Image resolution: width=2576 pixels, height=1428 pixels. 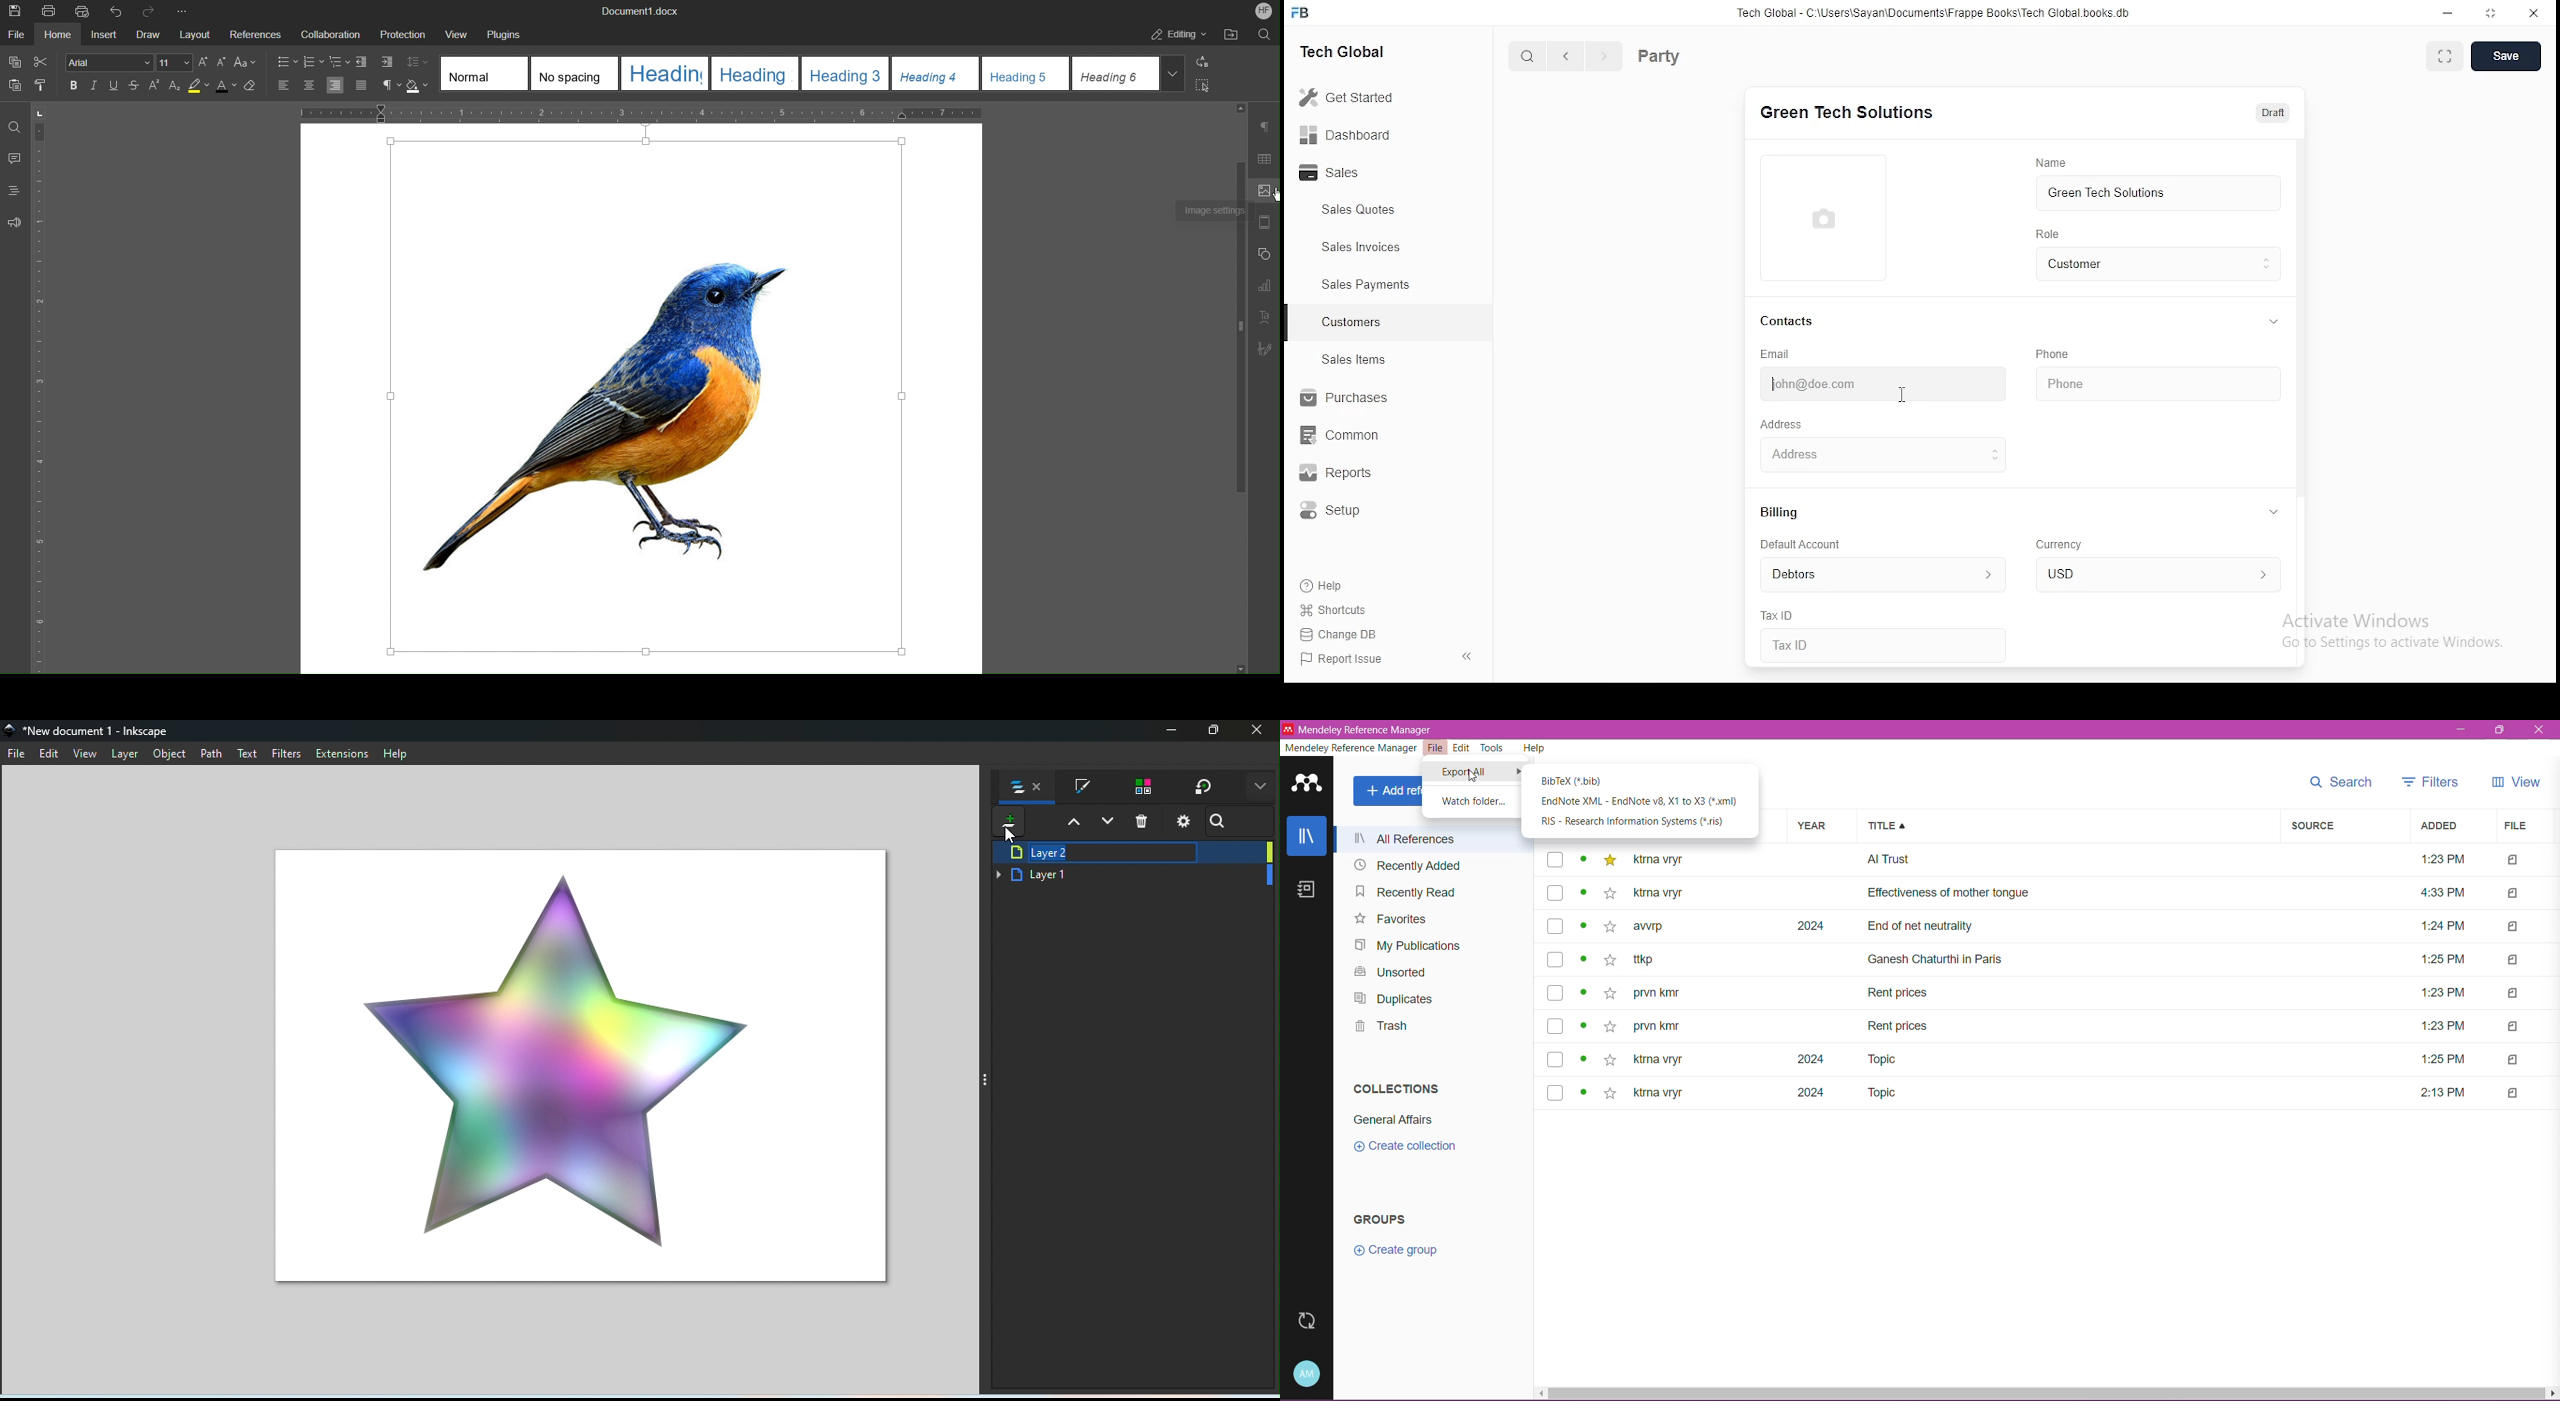 What do you see at coordinates (573, 1062) in the screenshot?
I see `Canvas` at bounding box center [573, 1062].